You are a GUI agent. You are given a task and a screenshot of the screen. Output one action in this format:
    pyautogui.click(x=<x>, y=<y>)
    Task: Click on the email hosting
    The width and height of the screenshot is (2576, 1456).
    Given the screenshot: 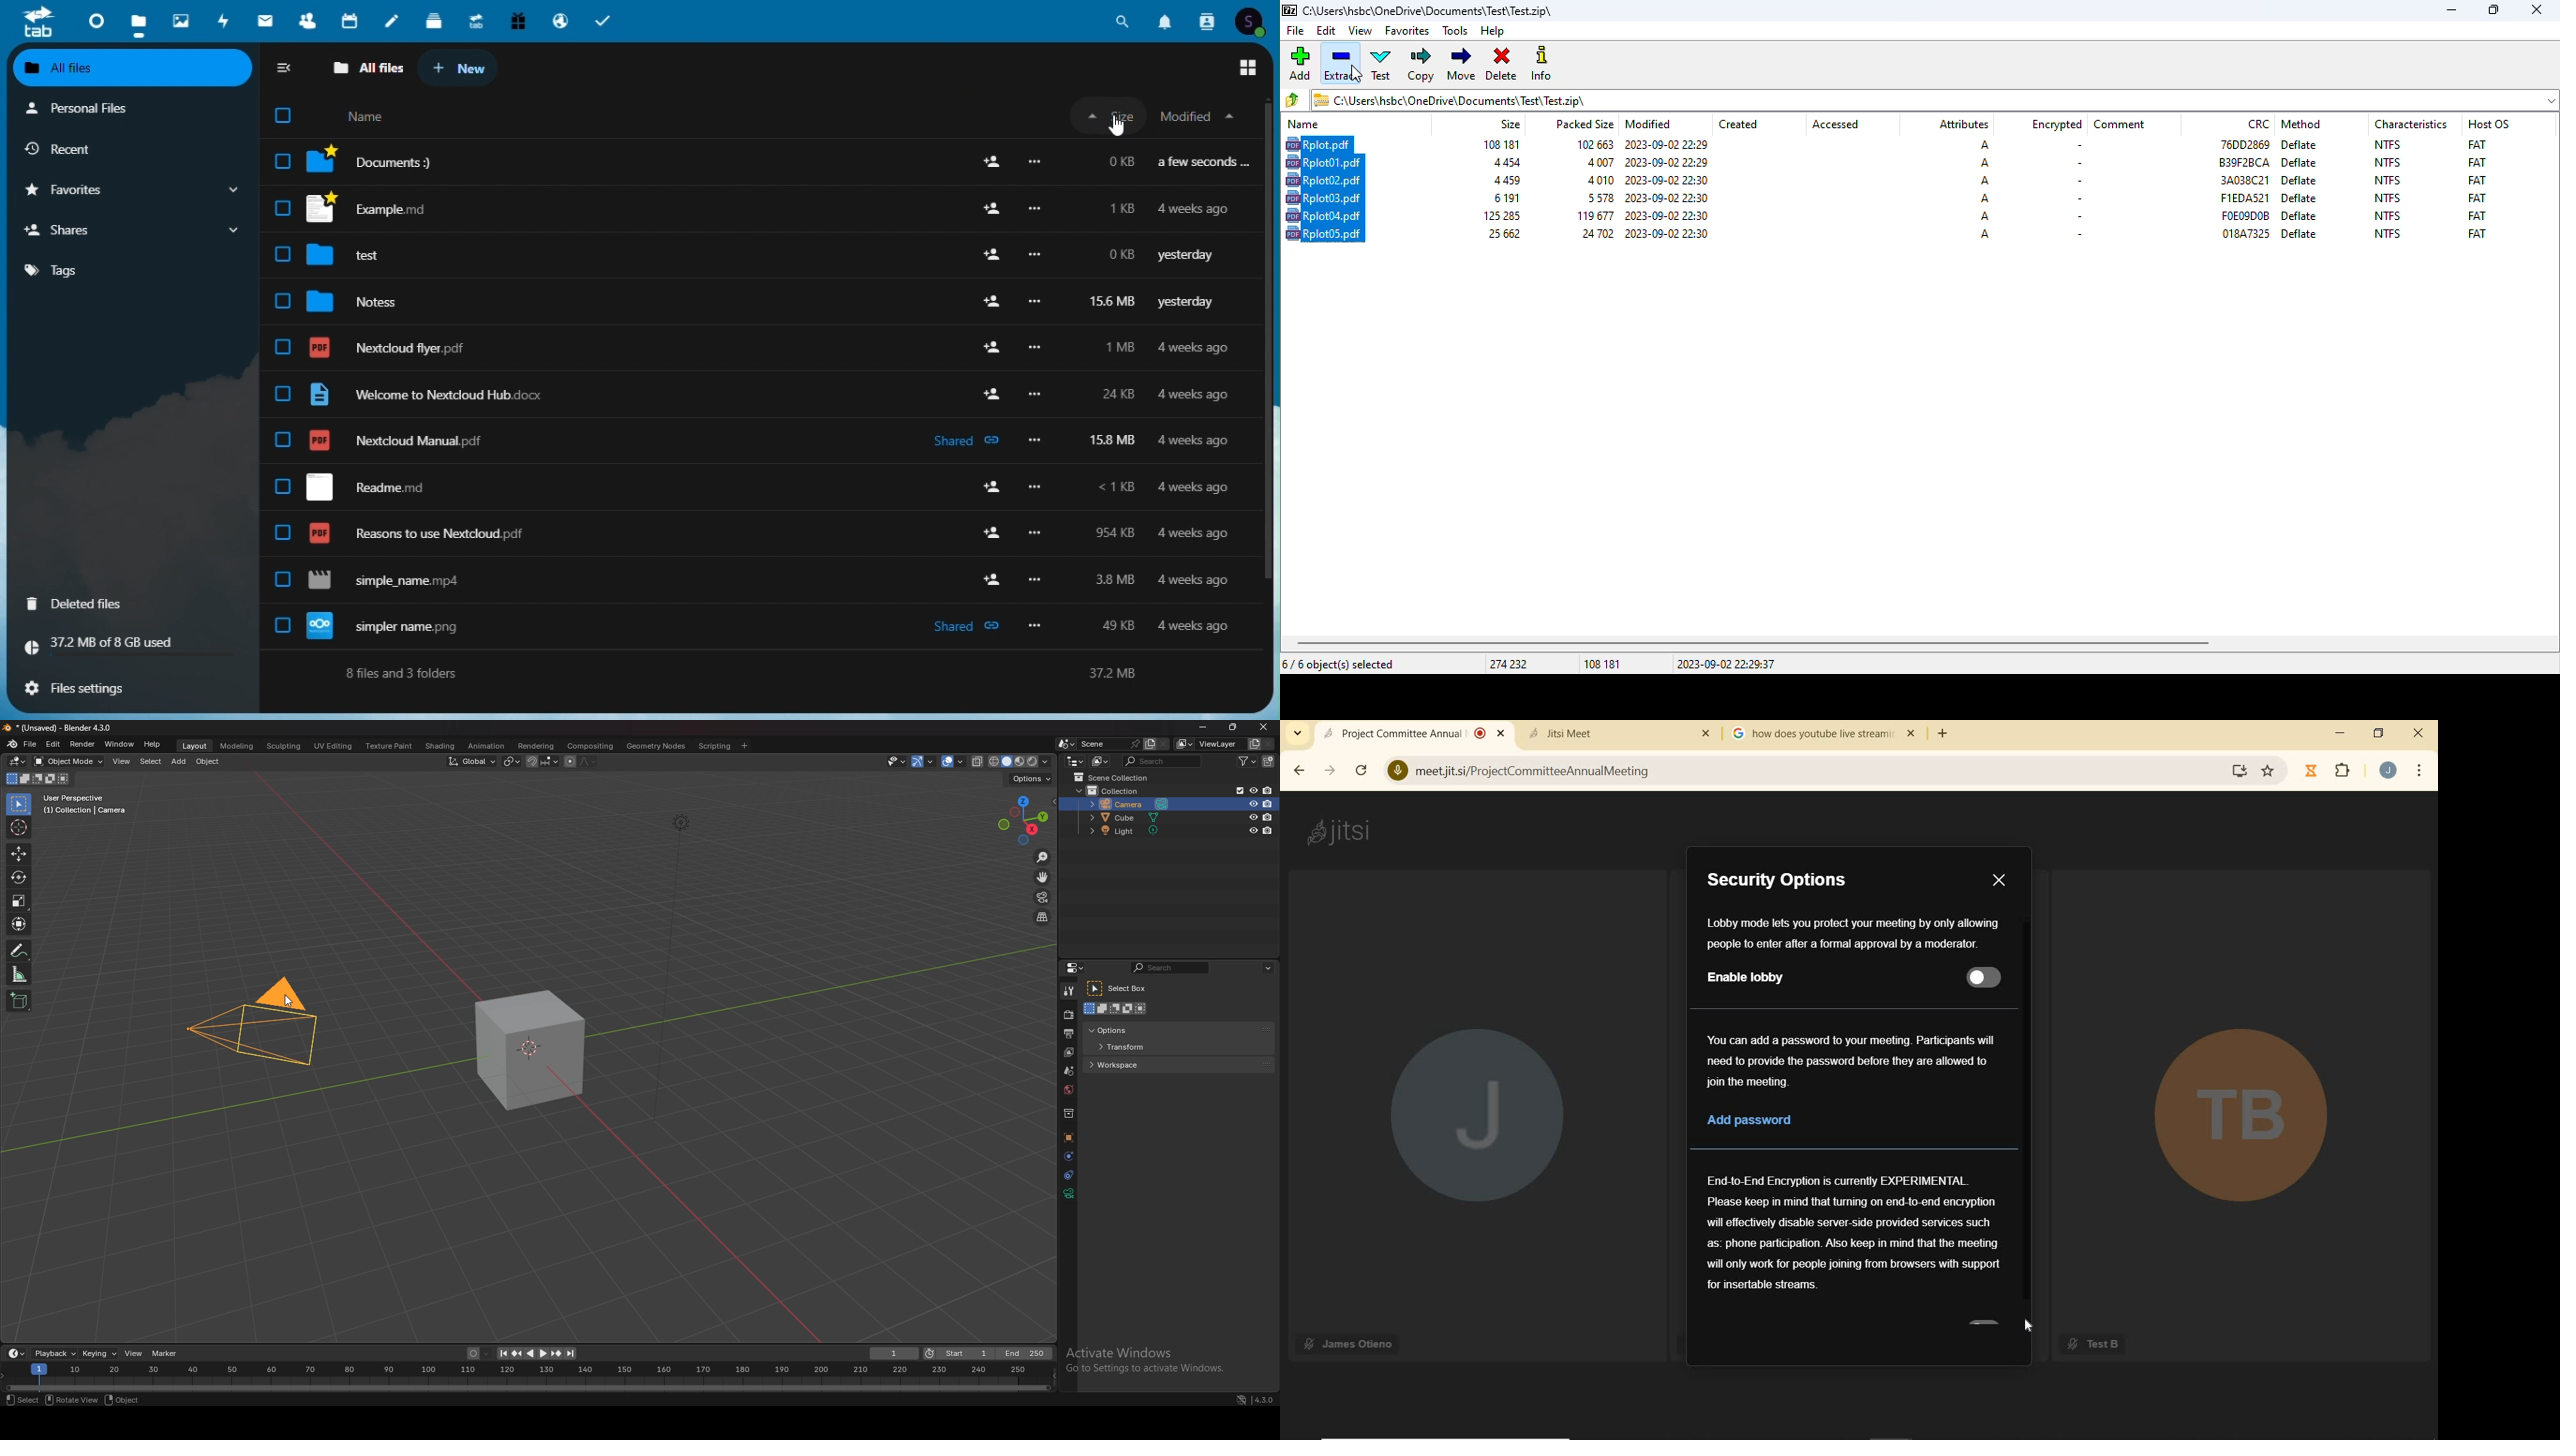 What is the action you would take?
    pyautogui.click(x=560, y=21)
    